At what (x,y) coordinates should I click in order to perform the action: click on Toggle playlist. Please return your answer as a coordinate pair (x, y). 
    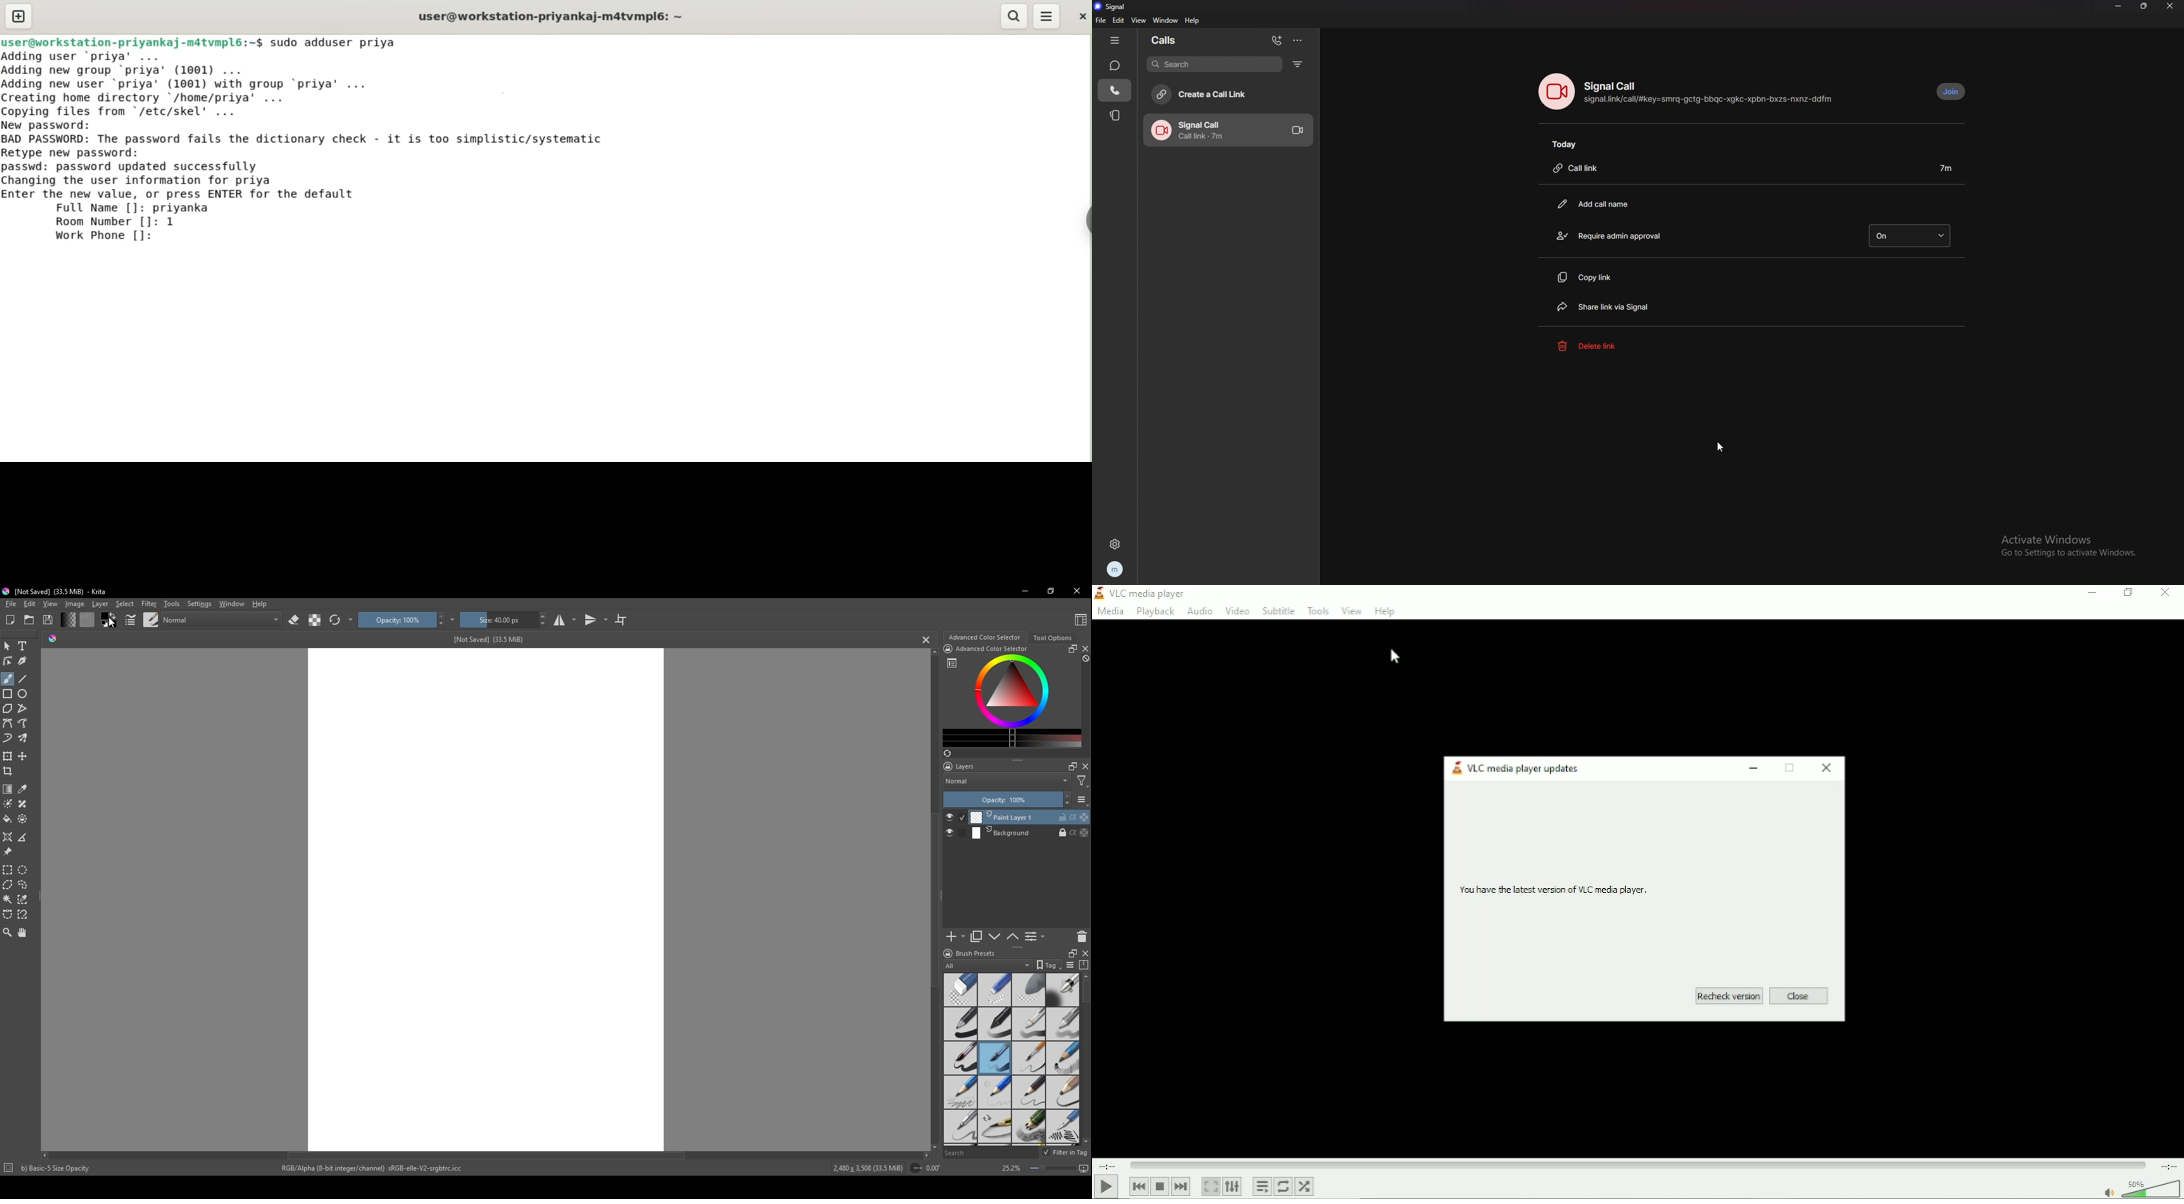
    Looking at the image, I should click on (1262, 1186).